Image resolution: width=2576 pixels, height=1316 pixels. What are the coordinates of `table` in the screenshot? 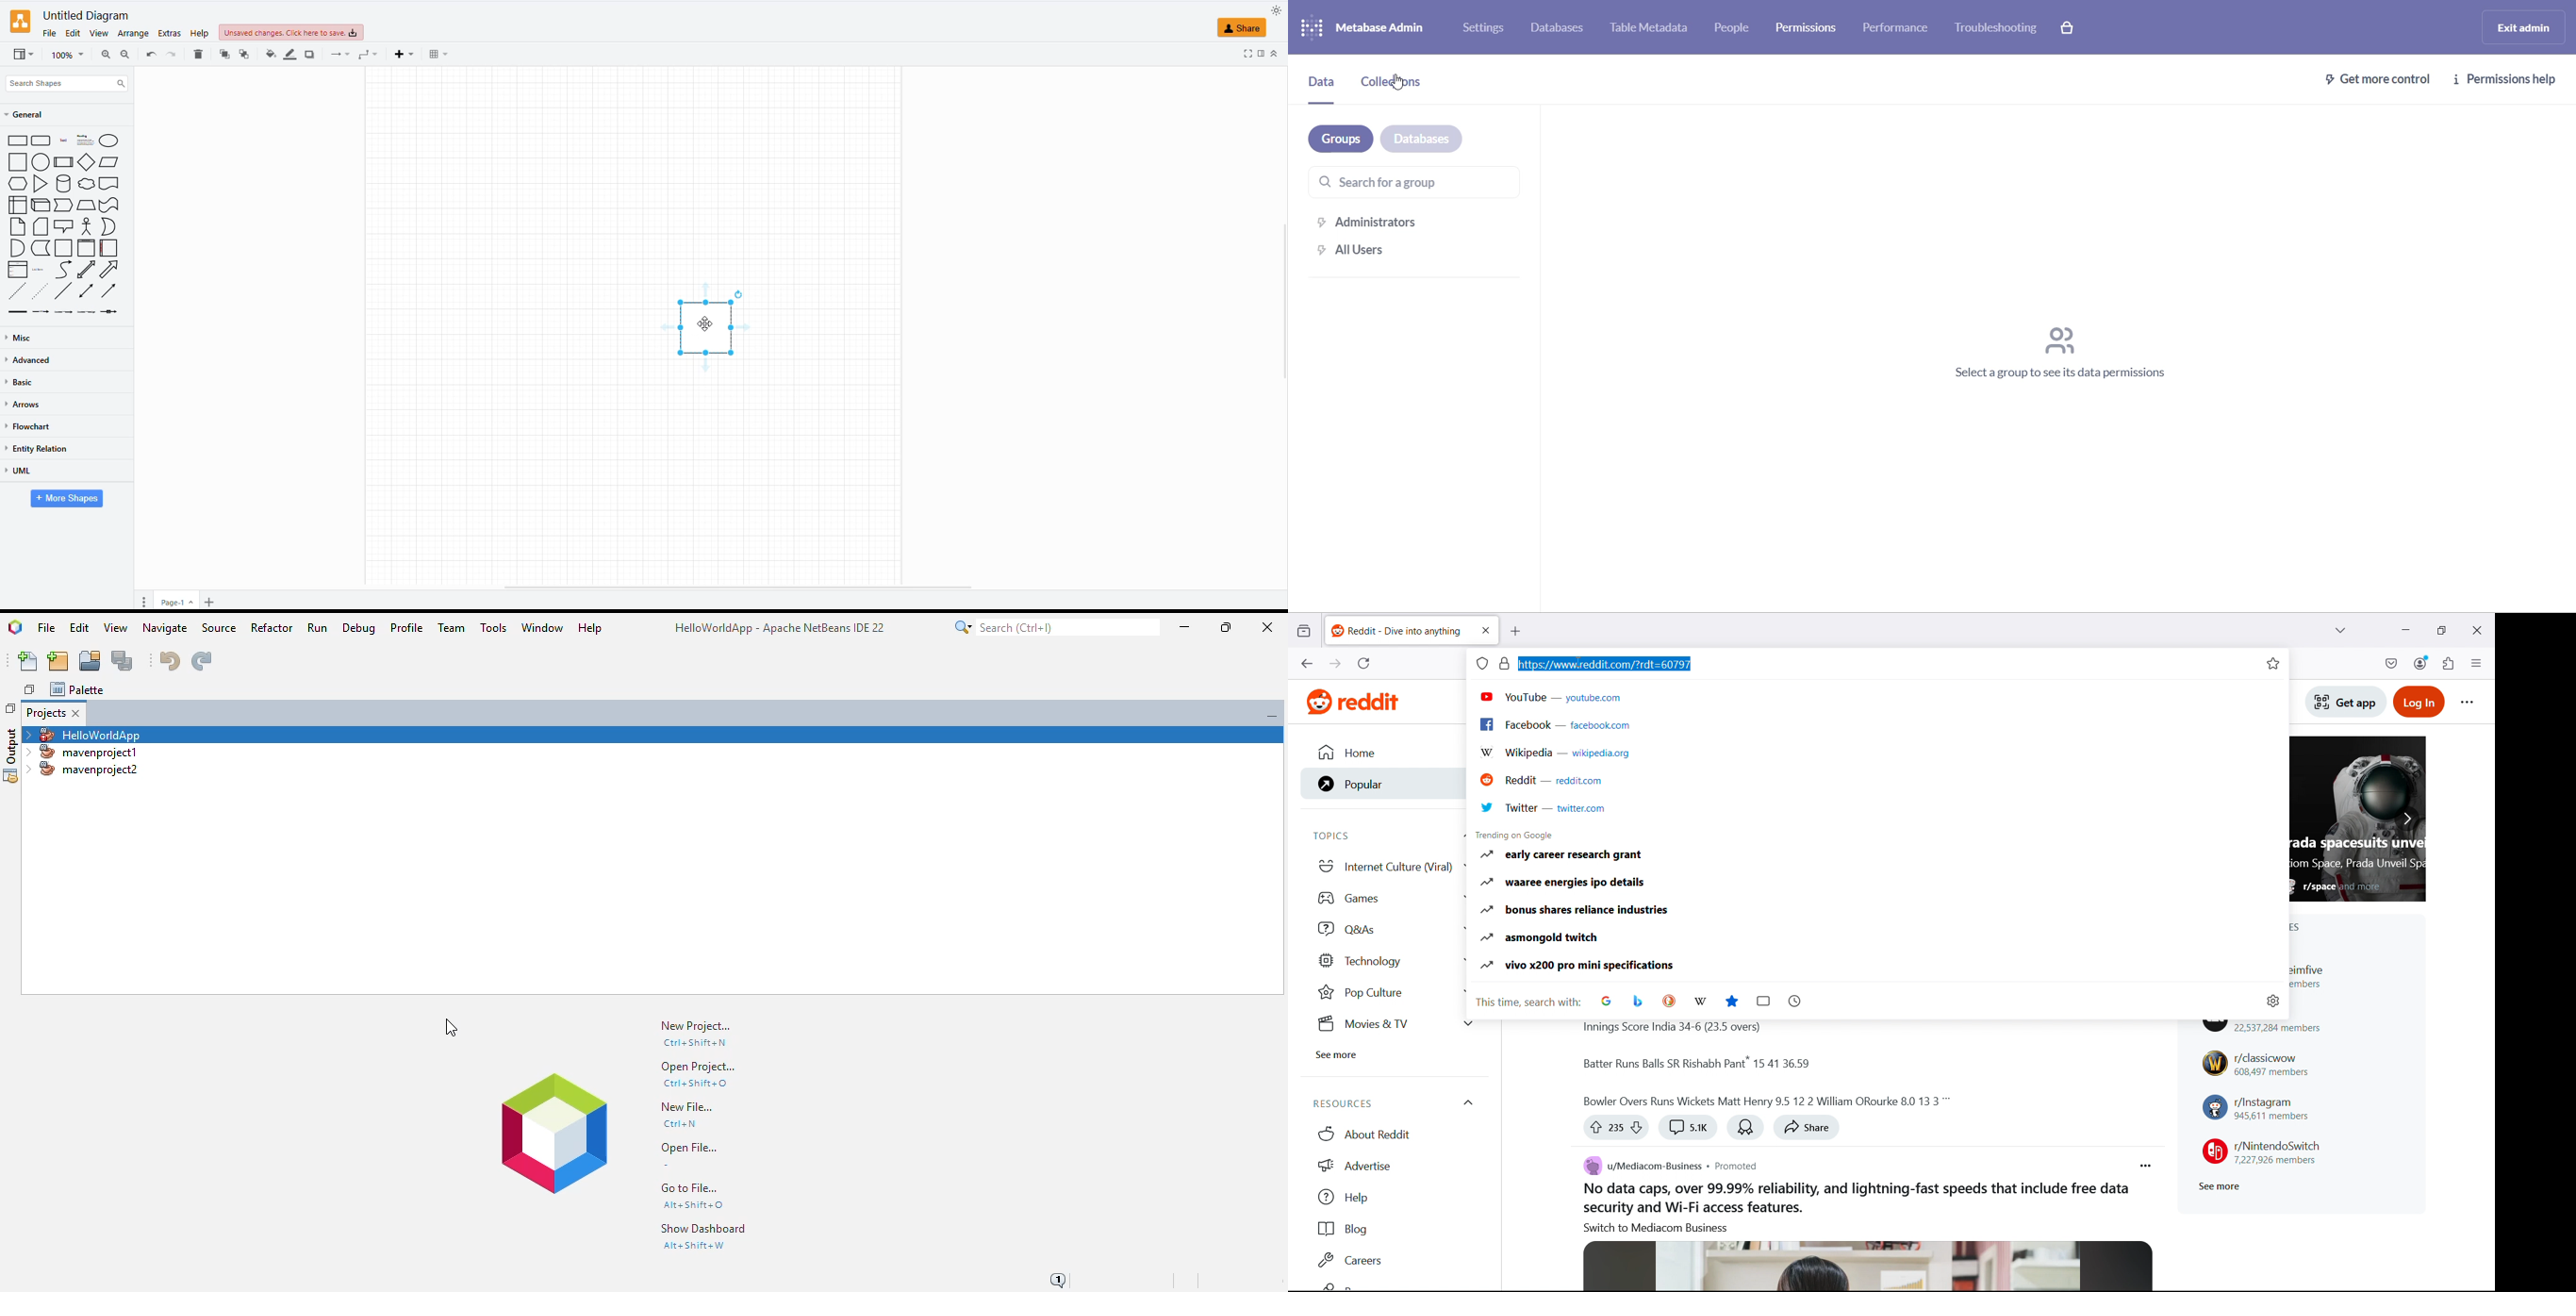 It's located at (436, 54).